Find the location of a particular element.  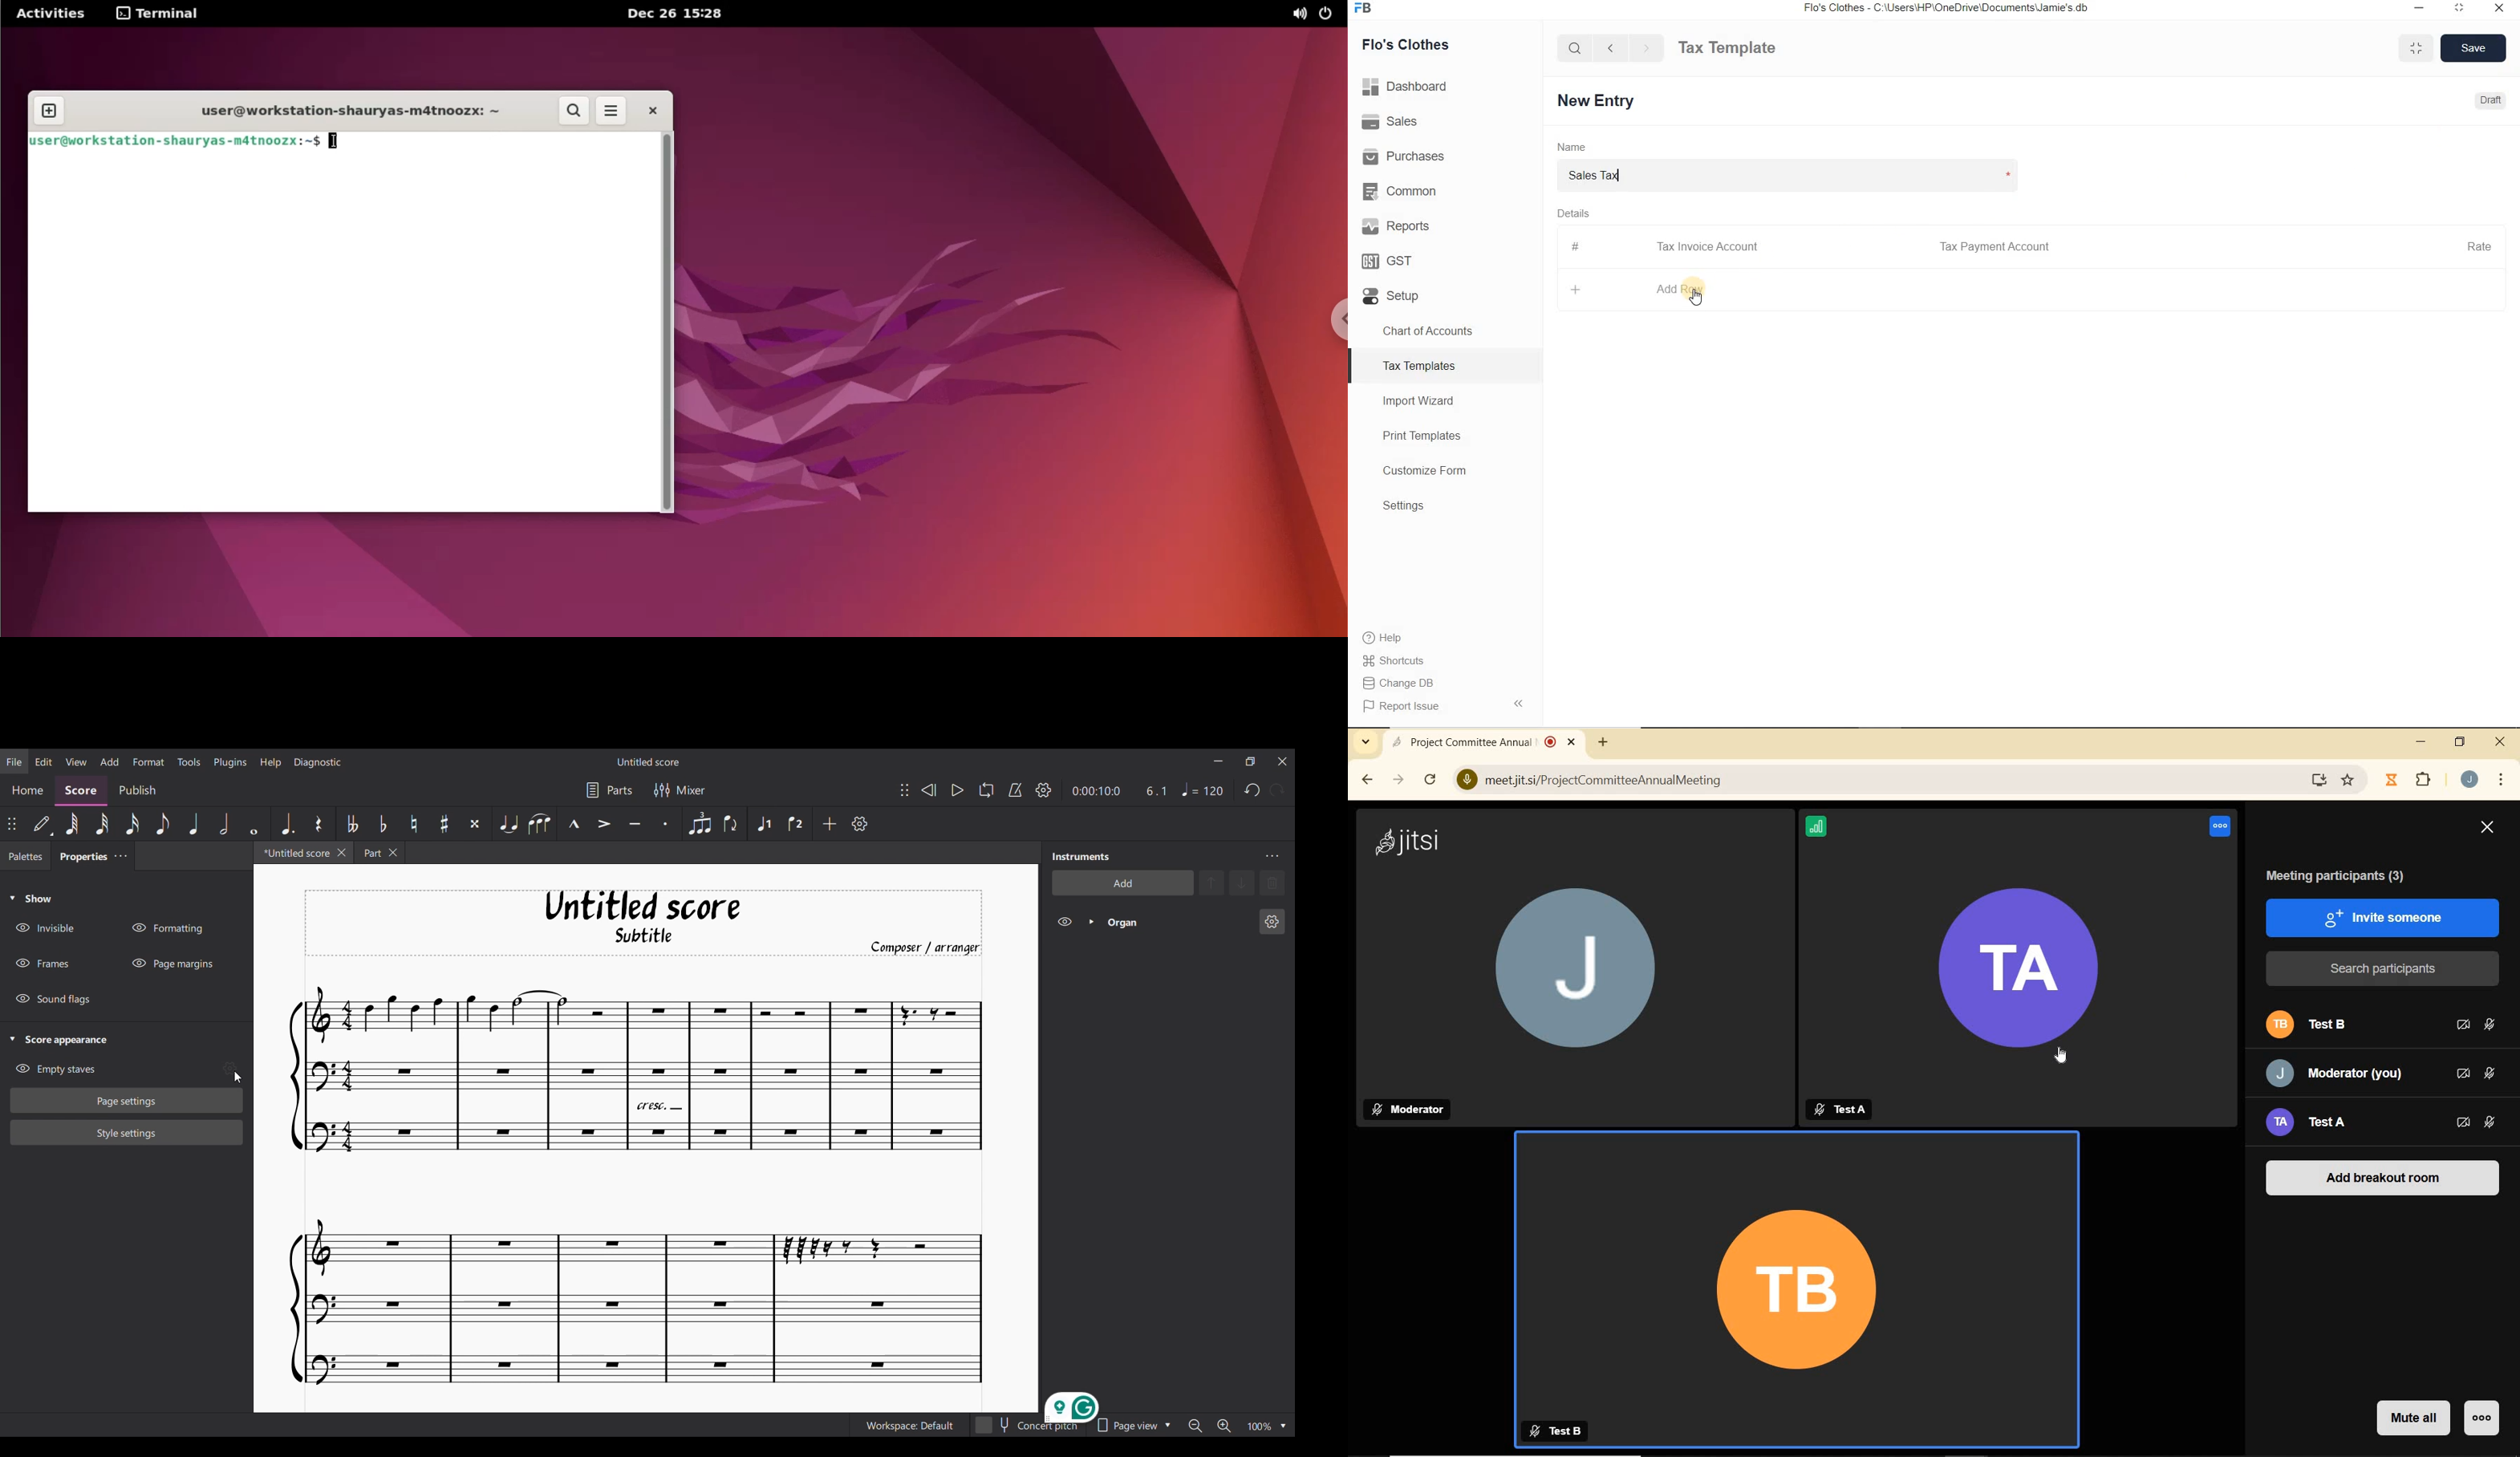

Rate is located at coordinates (2479, 245).